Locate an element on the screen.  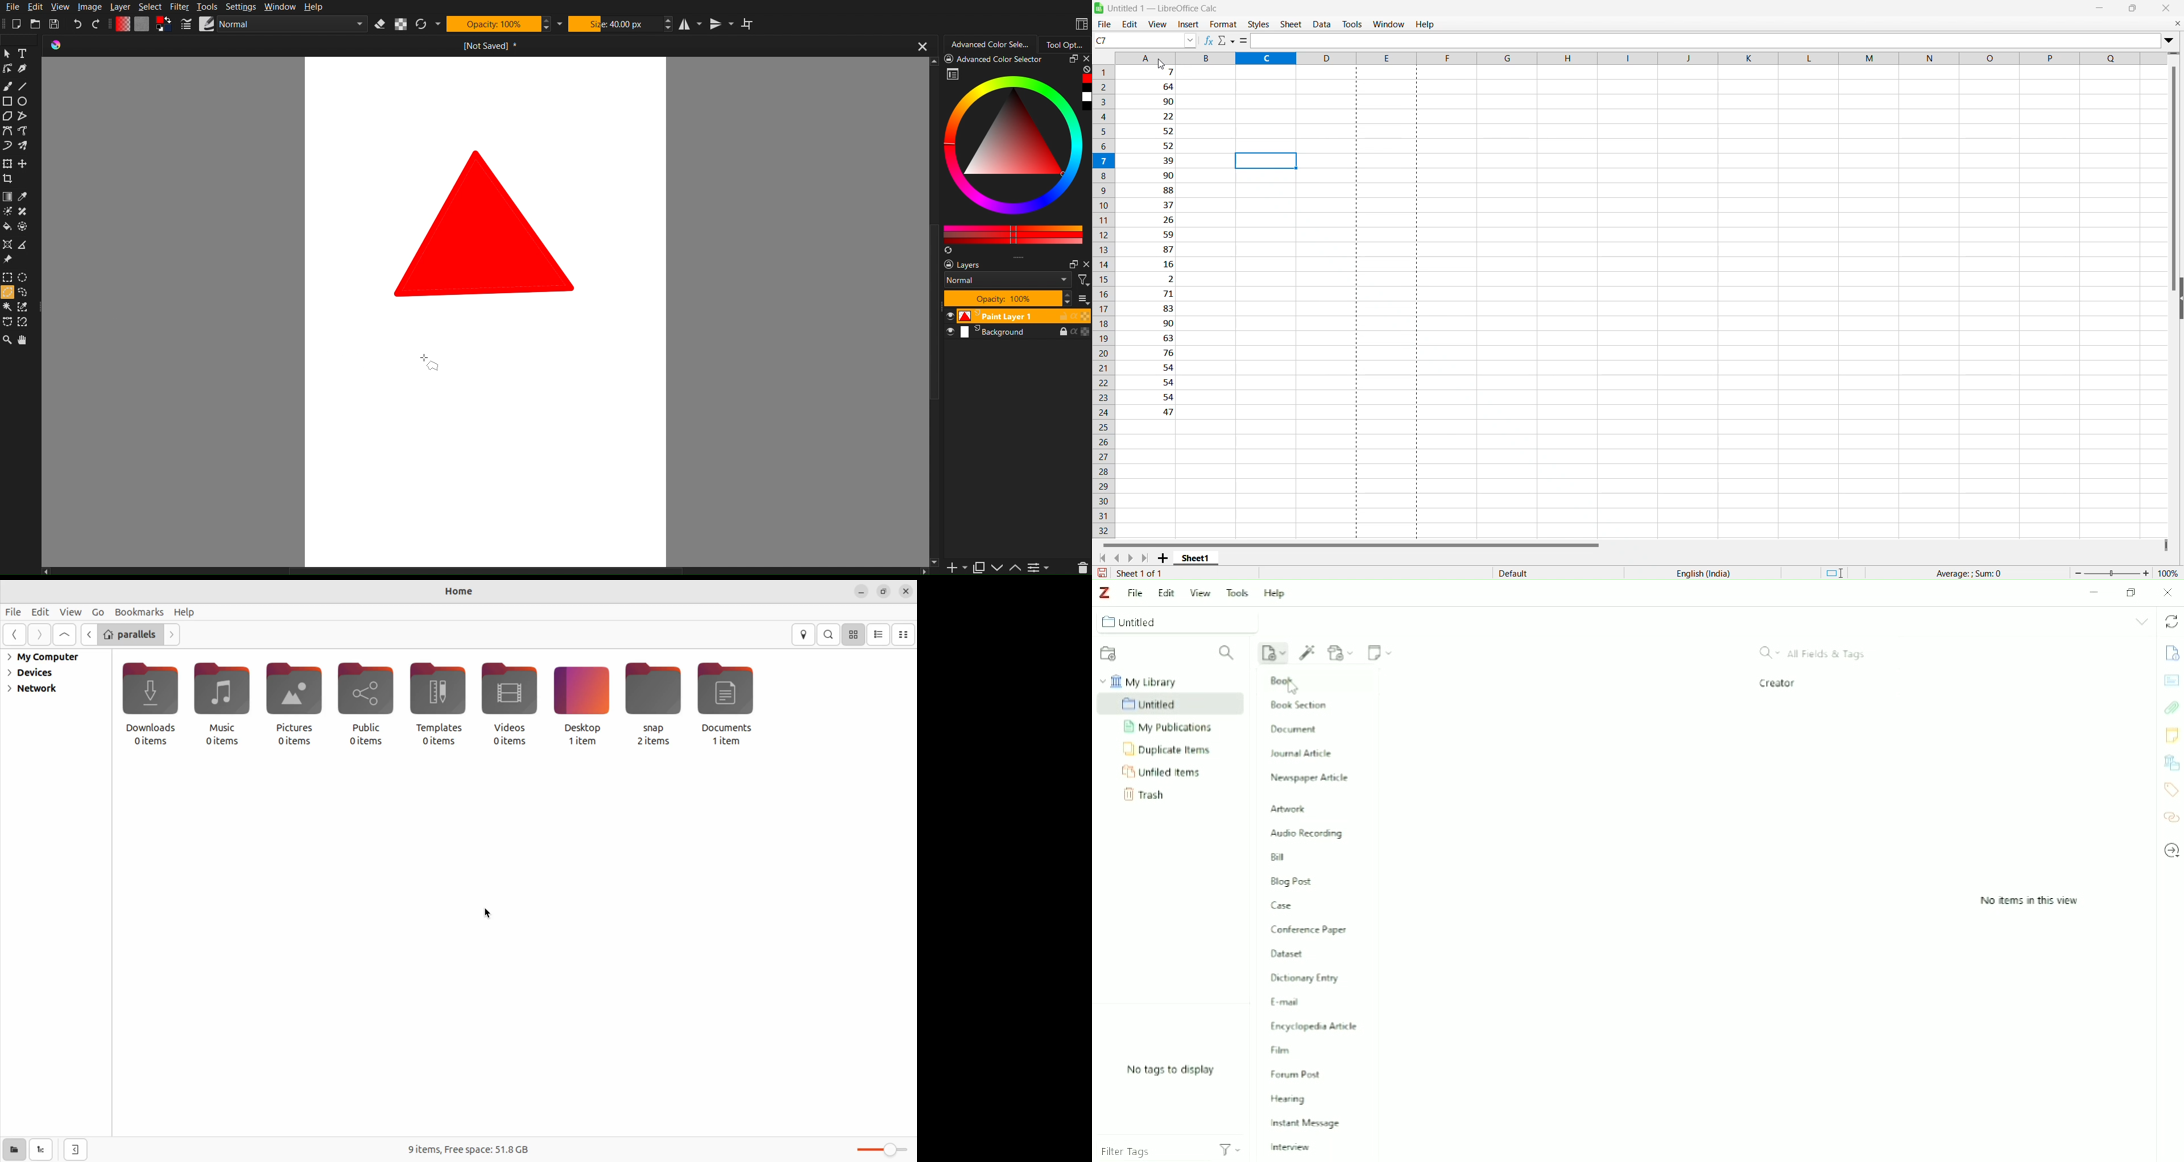
Circle is located at coordinates (24, 102).